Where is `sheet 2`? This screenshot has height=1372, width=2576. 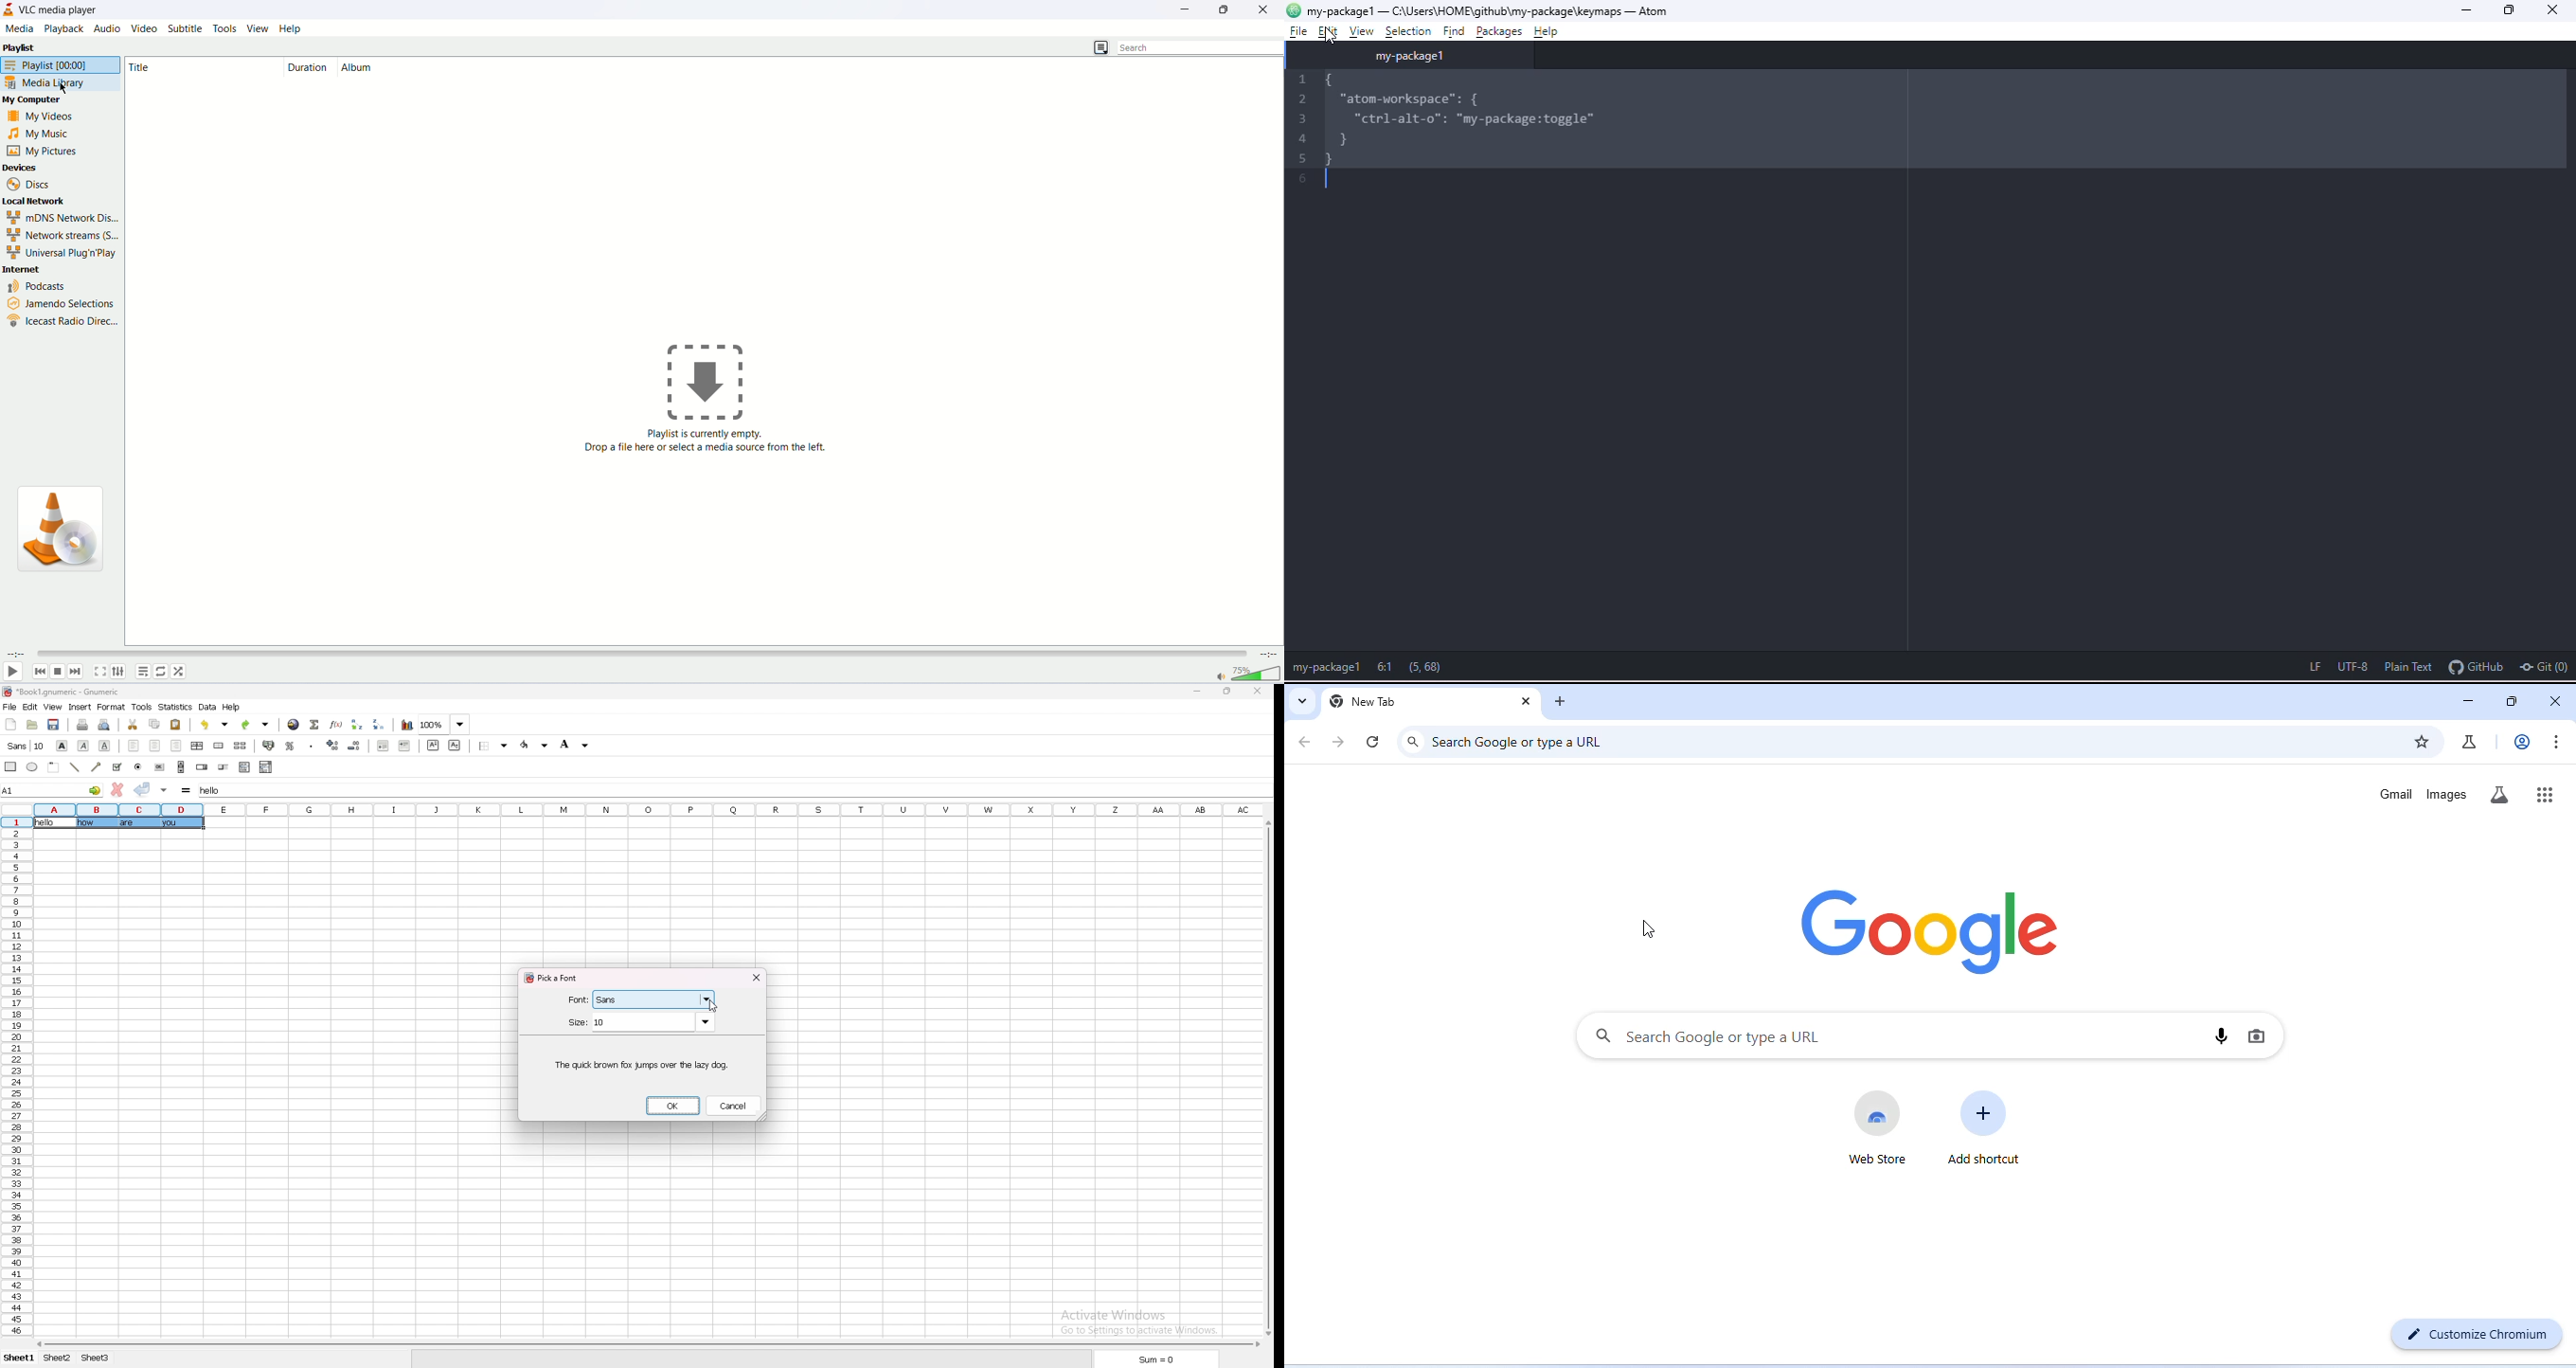
sheet 2 is located at coordinates (58, 1358).